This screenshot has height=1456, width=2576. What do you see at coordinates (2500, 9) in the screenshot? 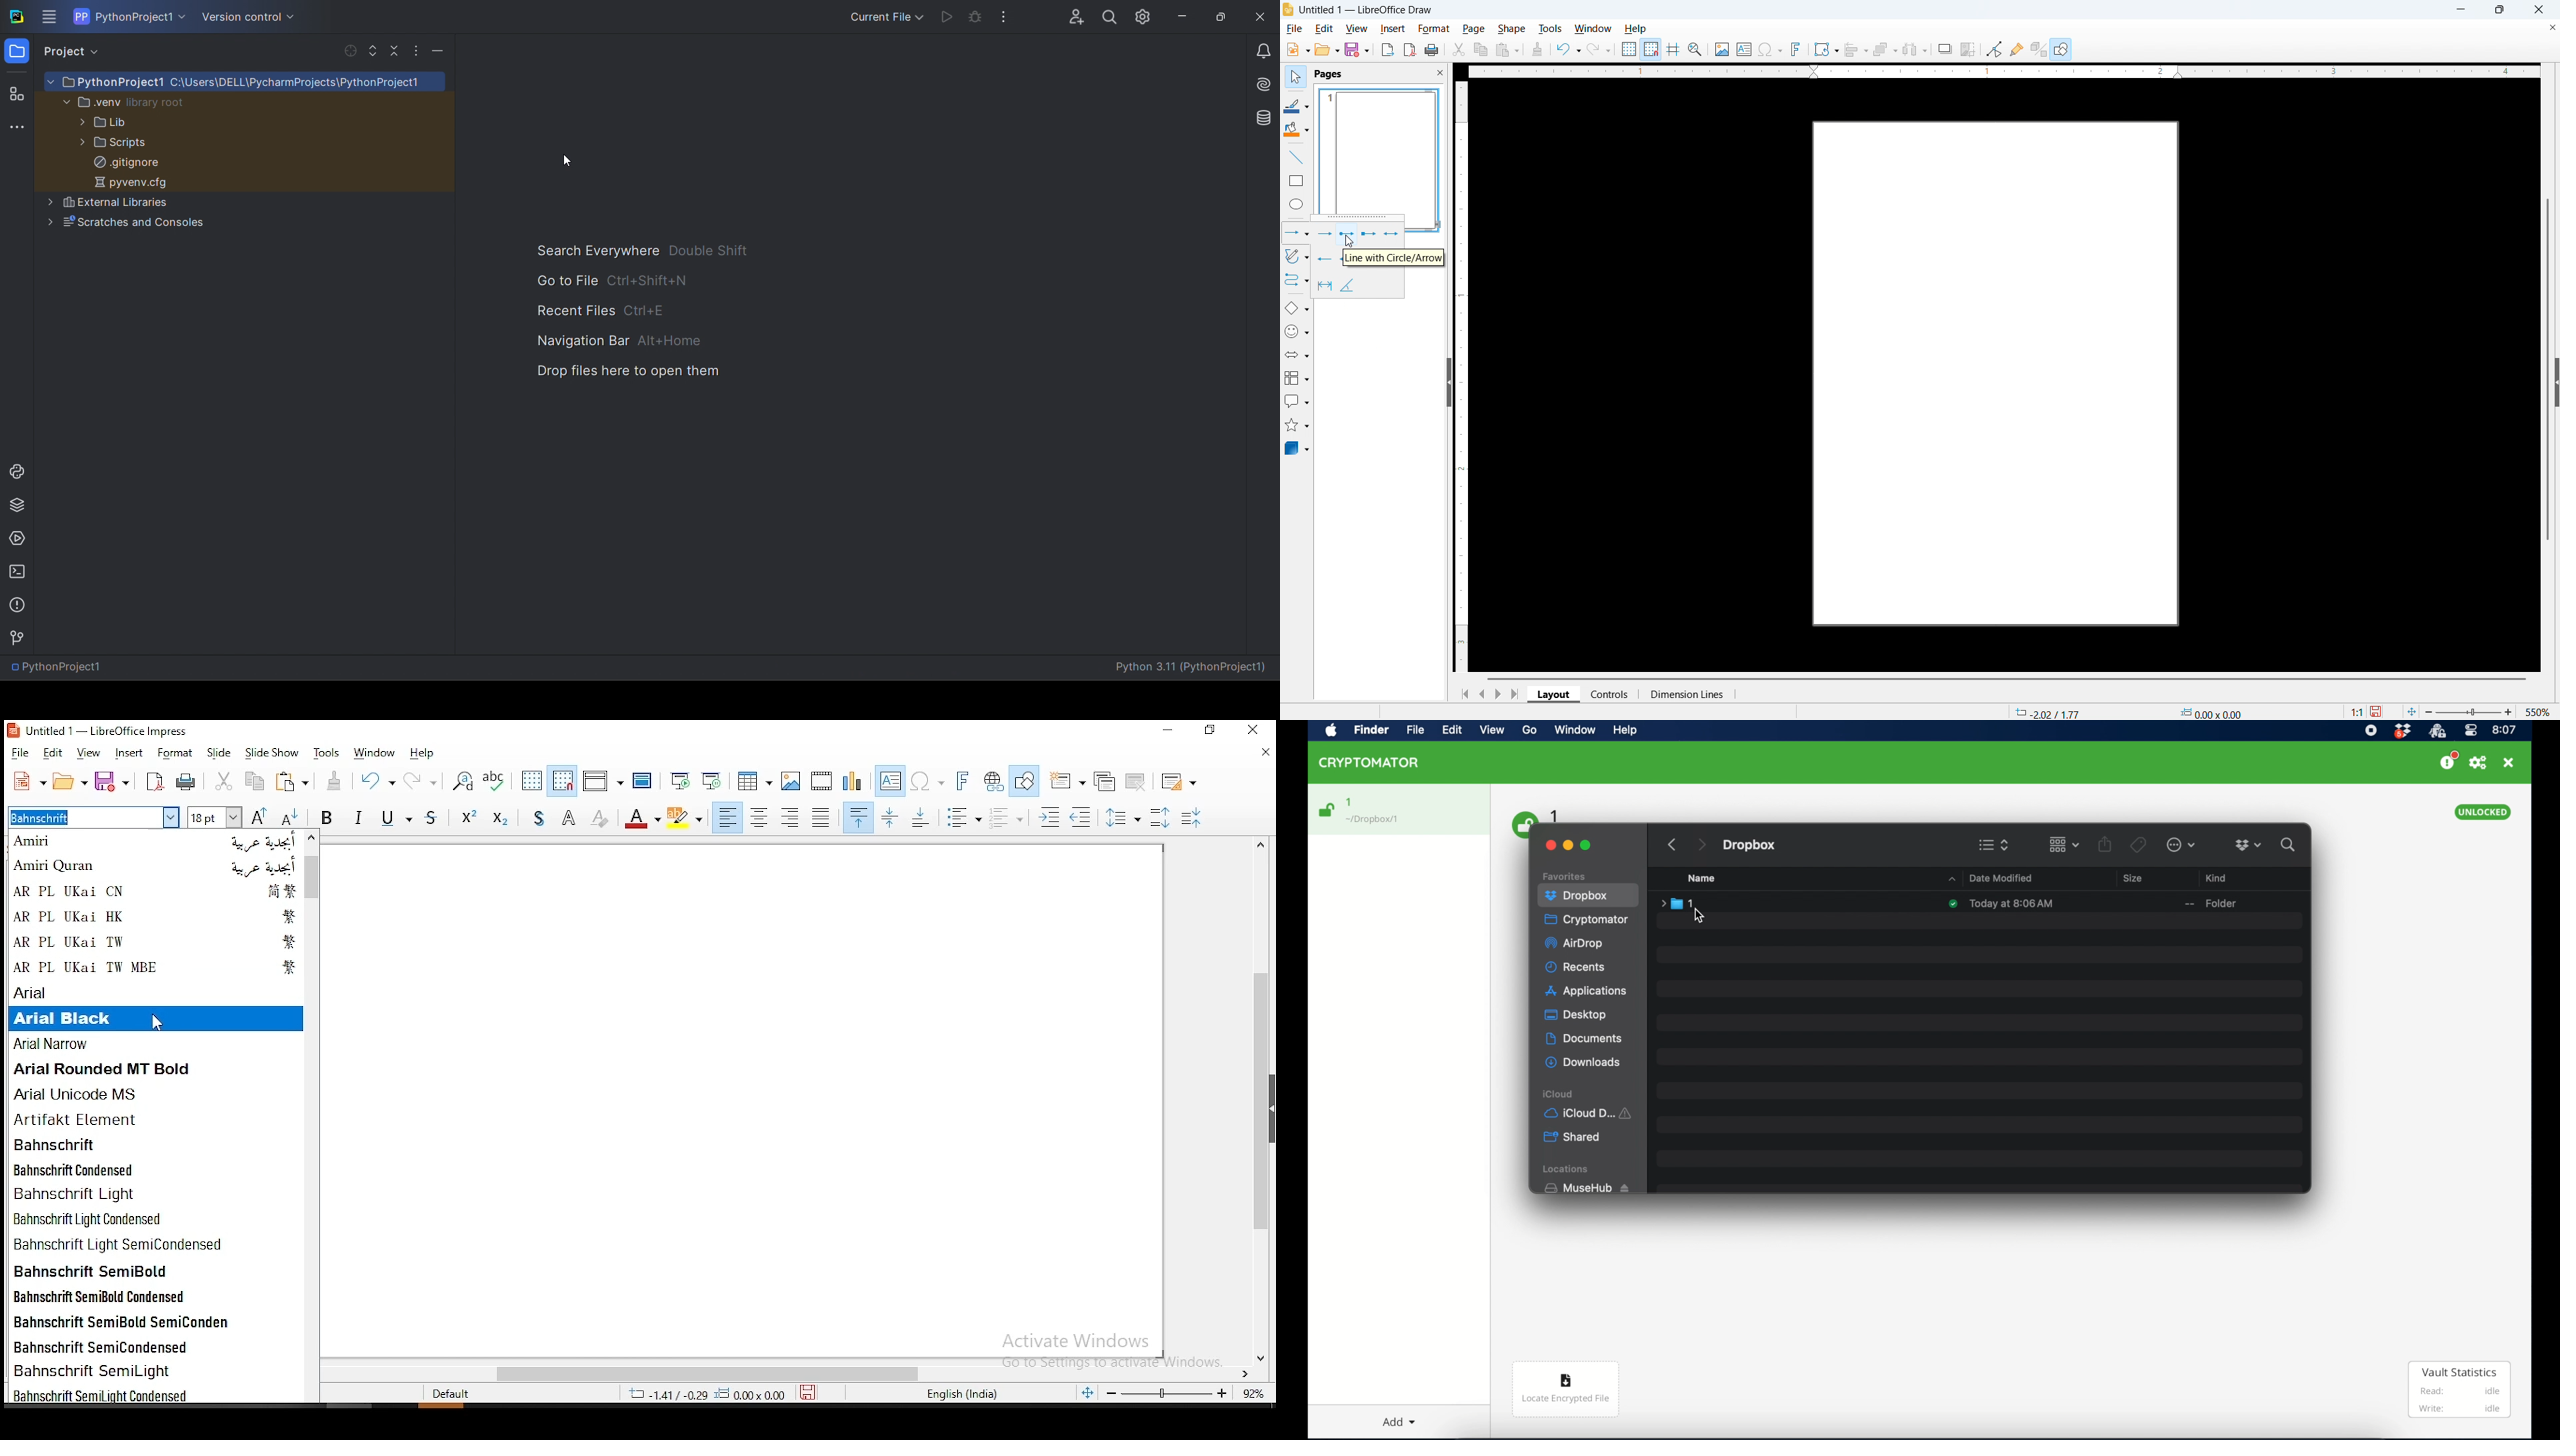
I see `Maximise ` at bounding box center [2500, 9].